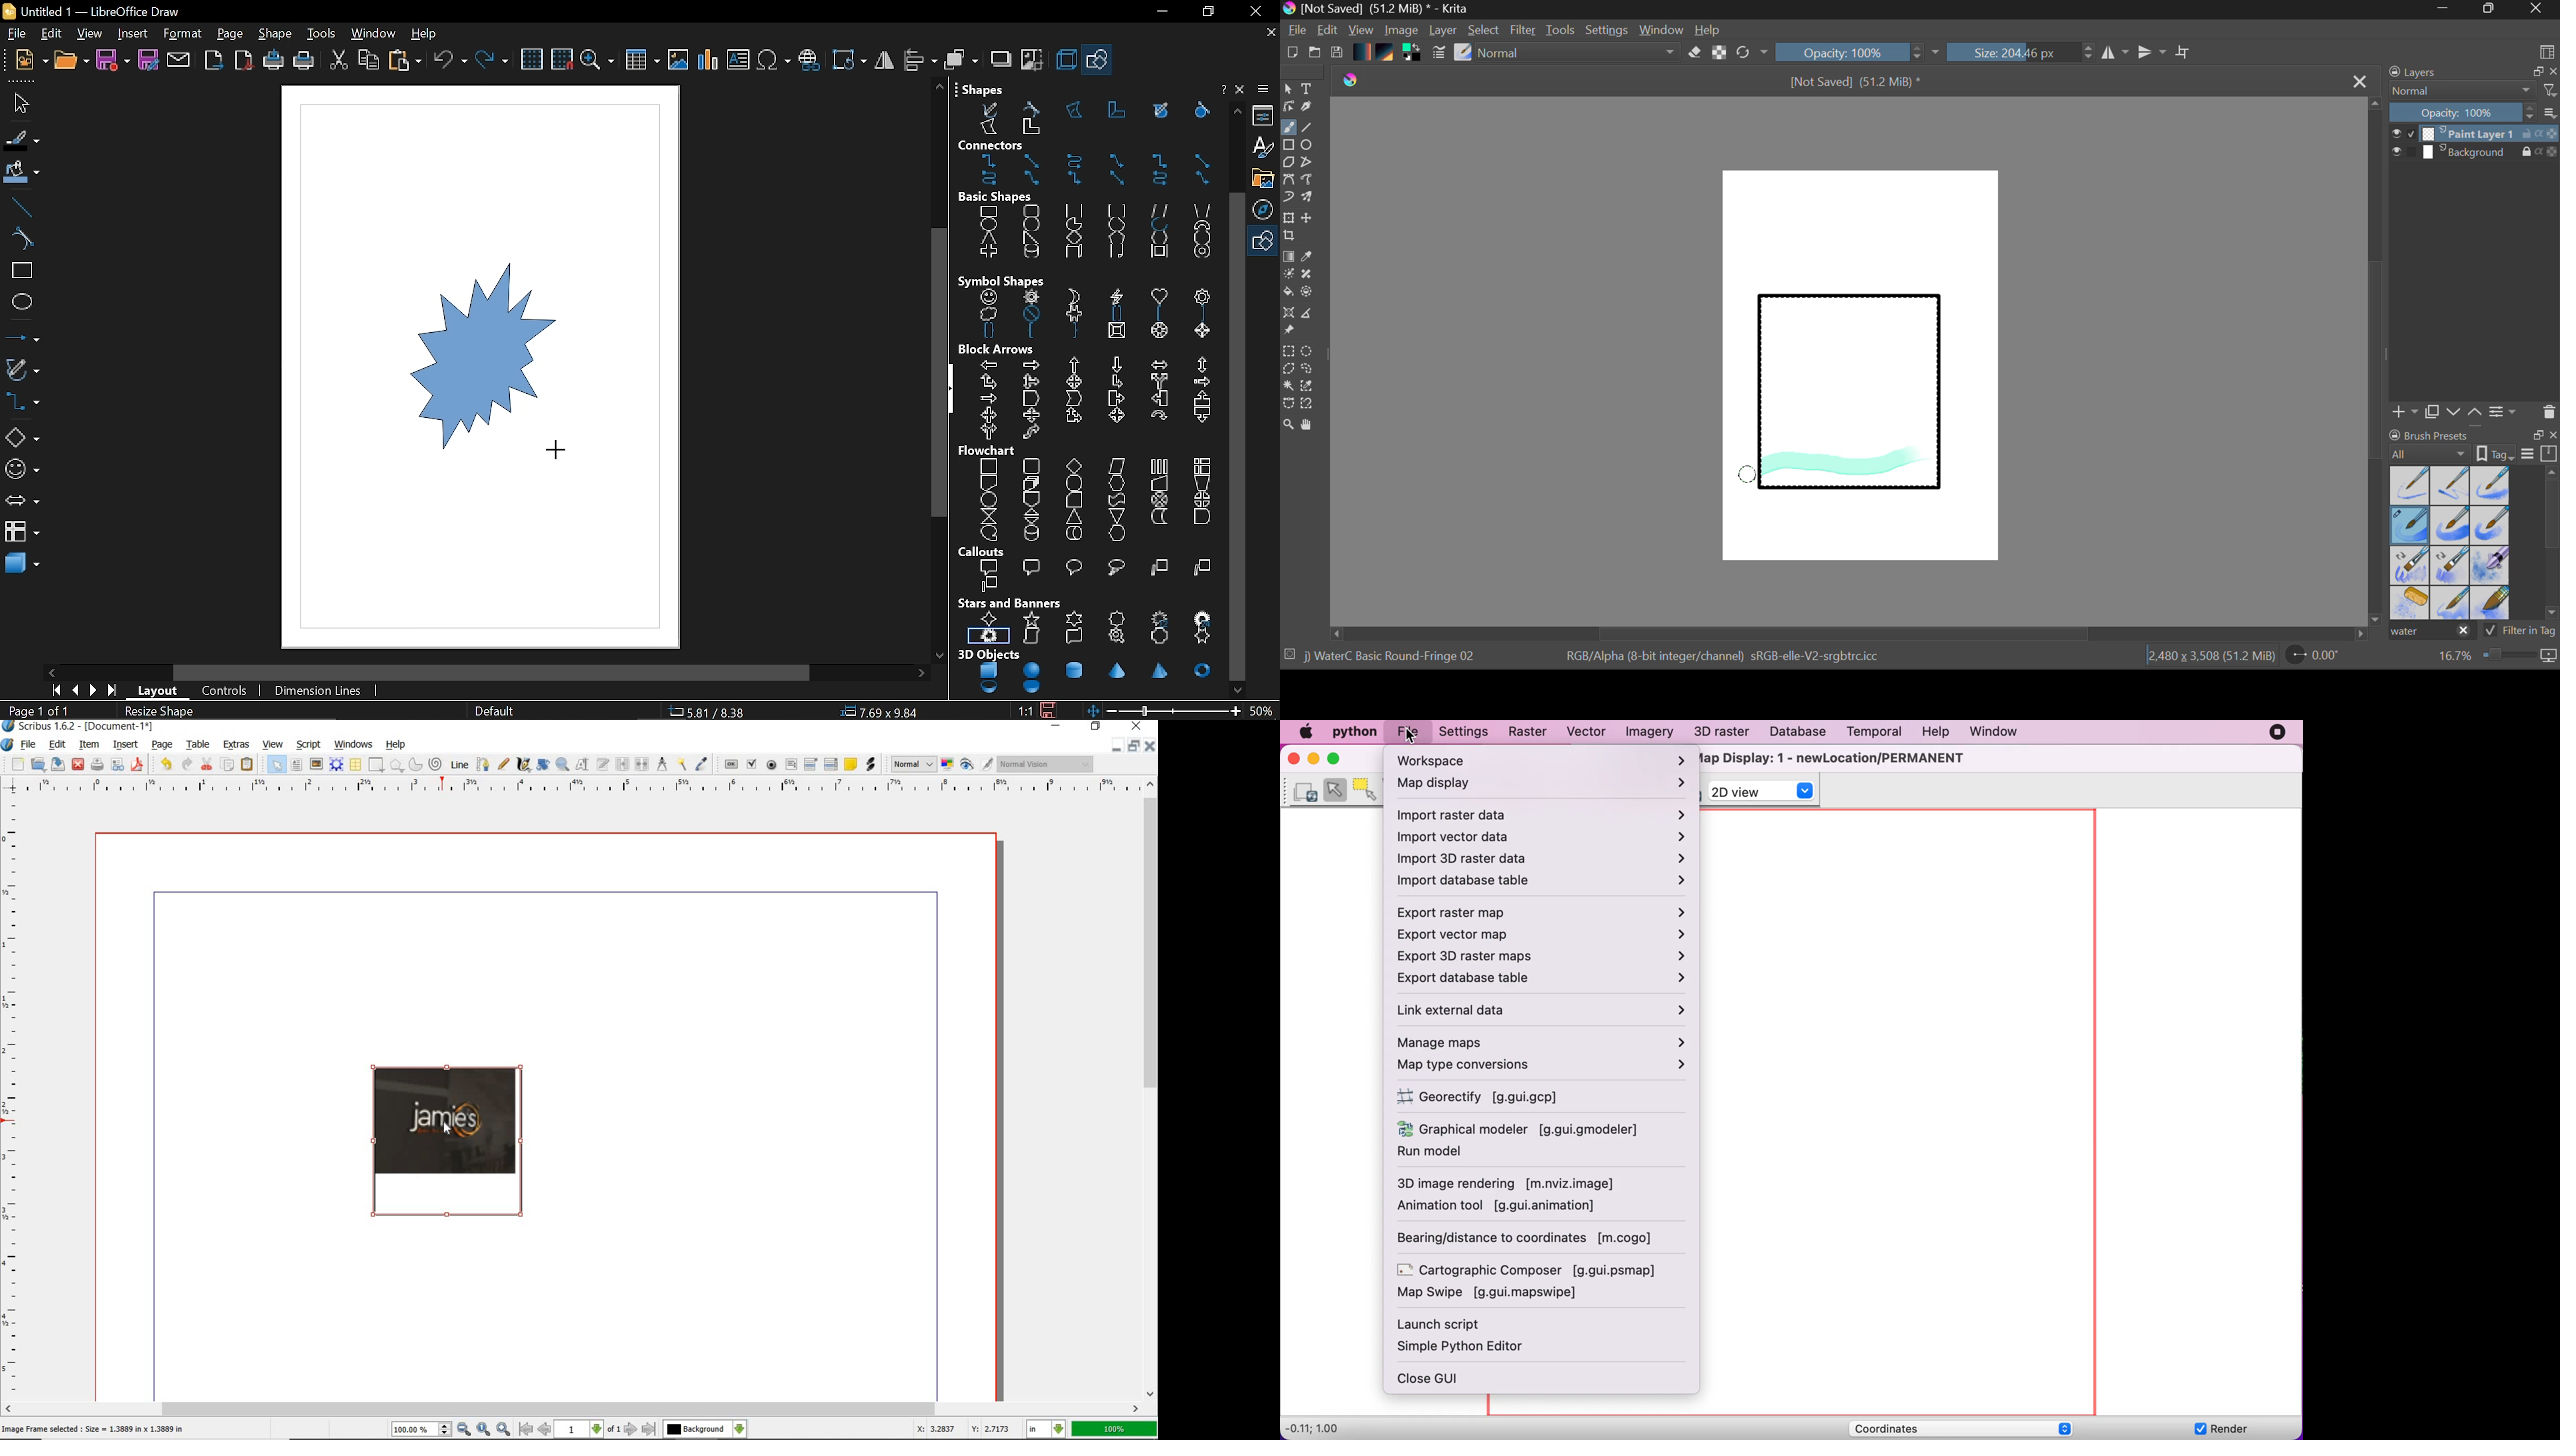 The image size is (2576, 1456). Describe the element at coordinates (17, 35) in the screenshot. I see `File` at that location.